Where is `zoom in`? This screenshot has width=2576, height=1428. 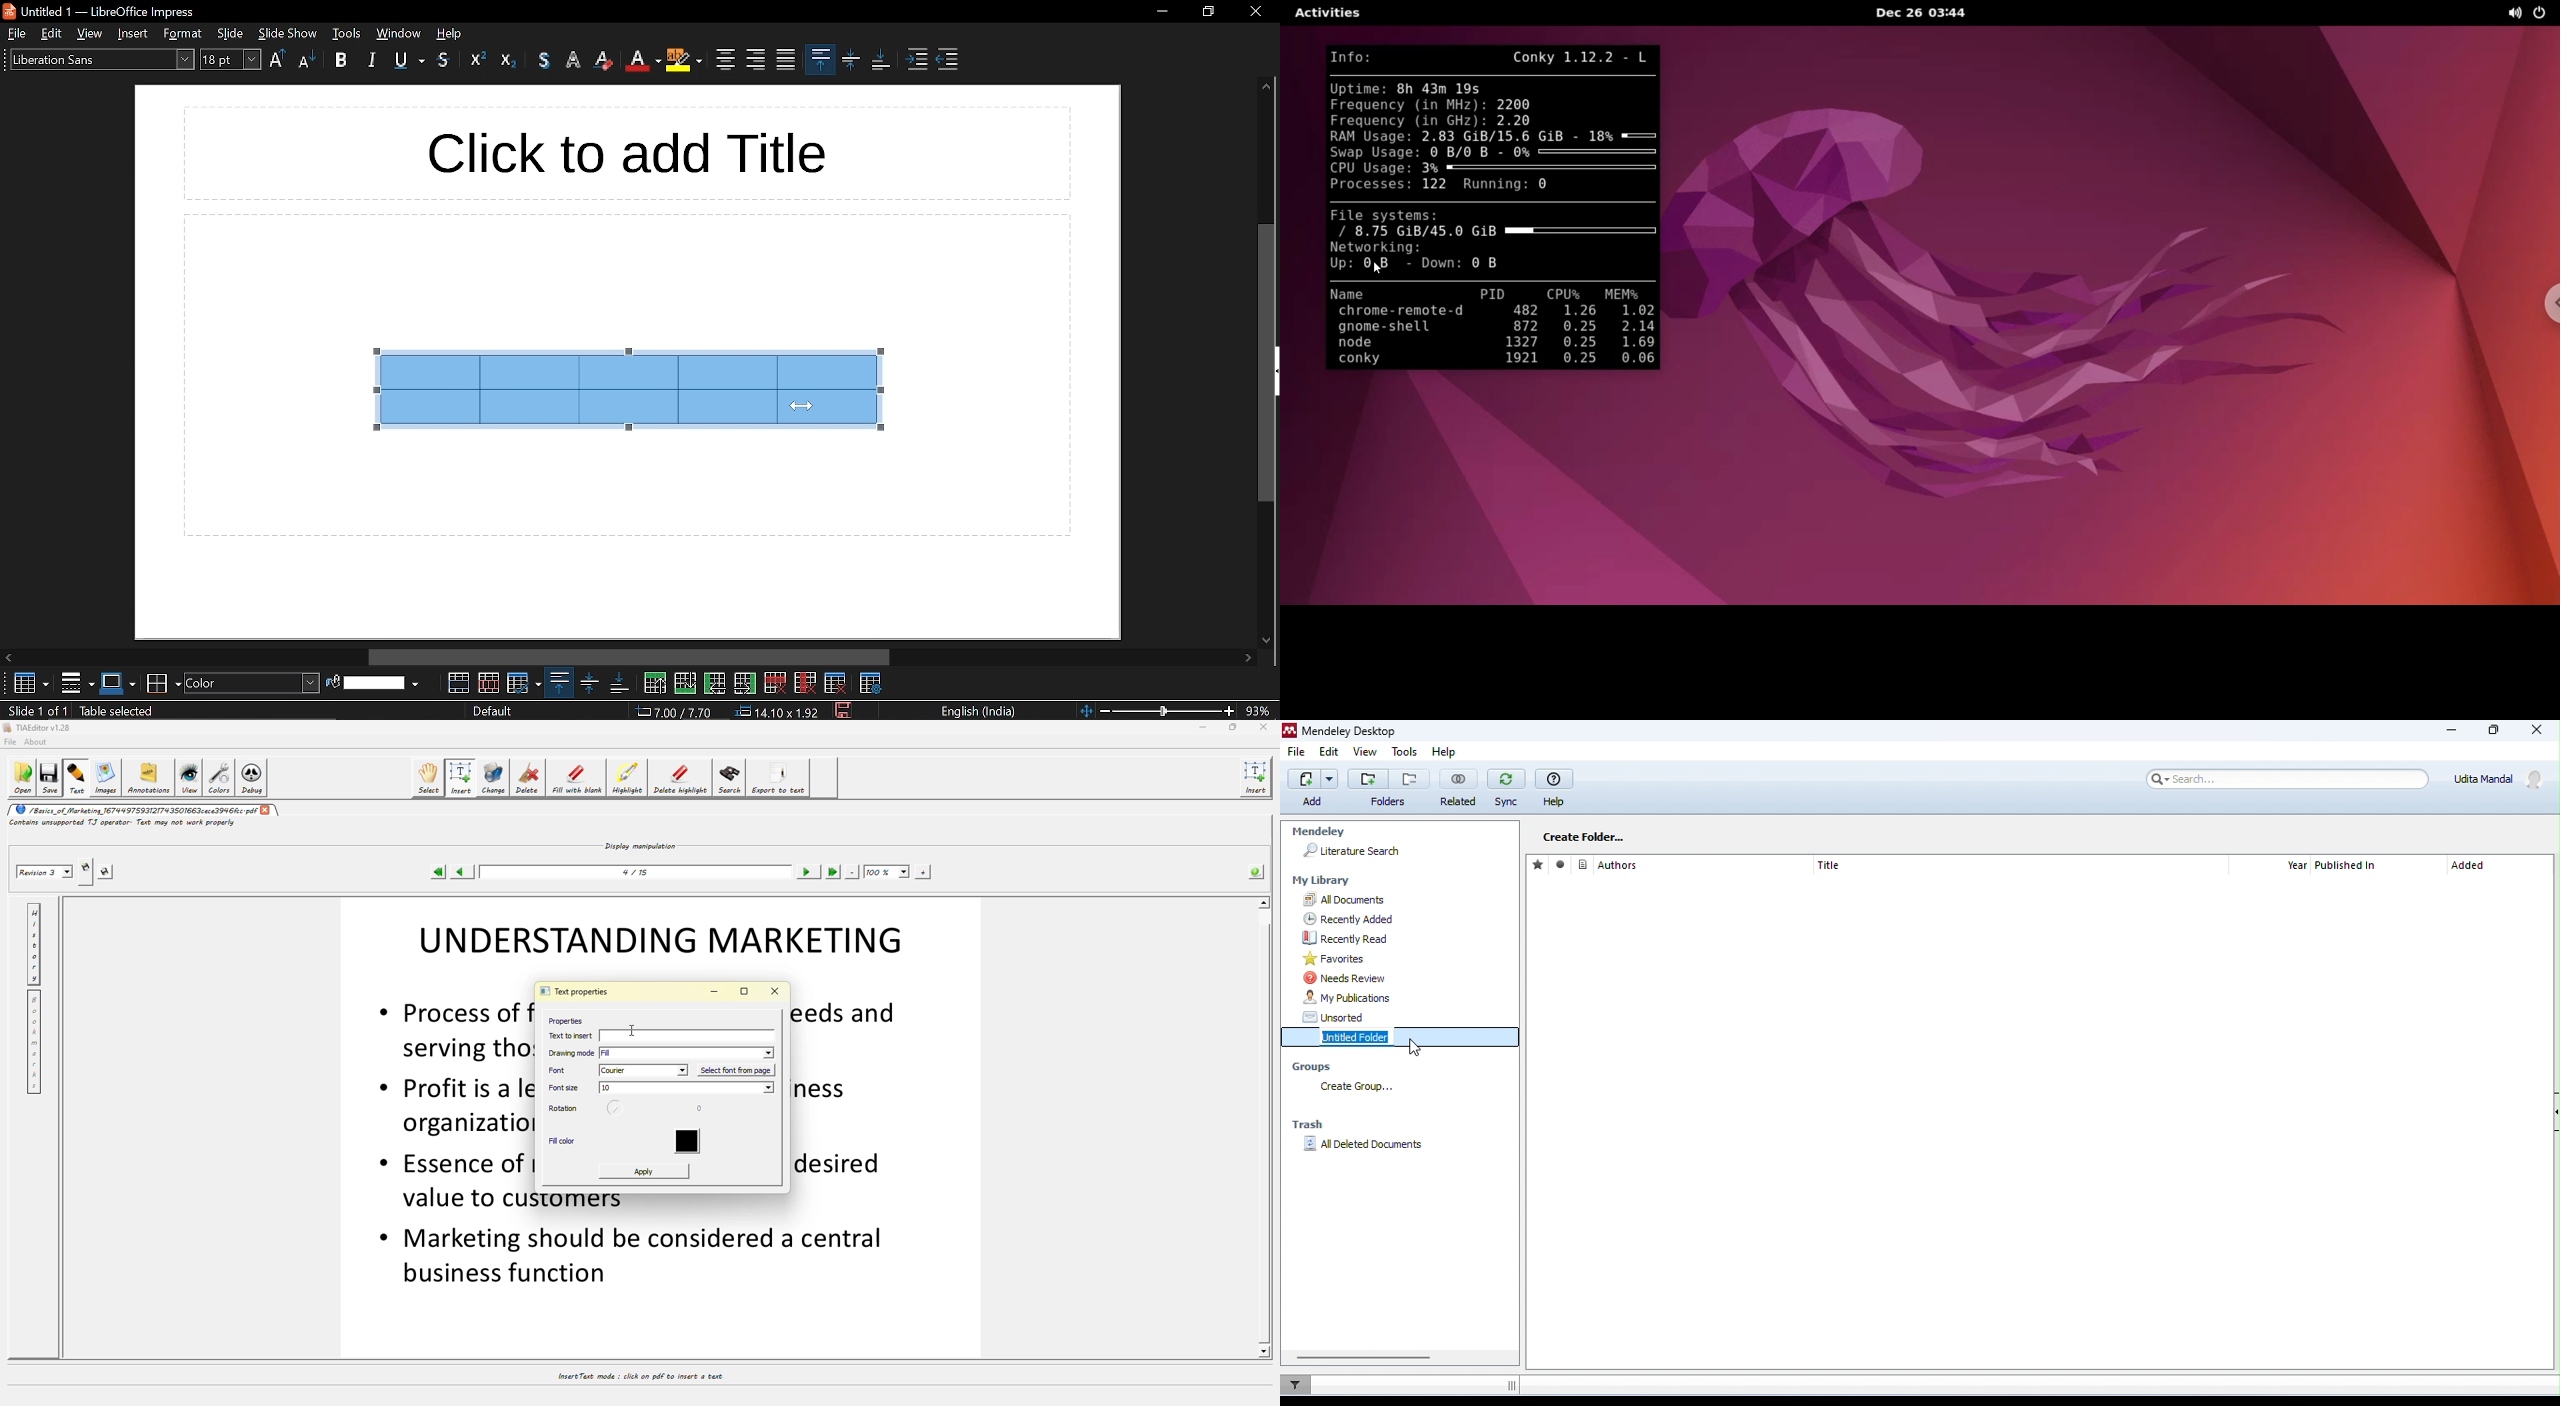 zoom in is located at coordinates (922, 871).